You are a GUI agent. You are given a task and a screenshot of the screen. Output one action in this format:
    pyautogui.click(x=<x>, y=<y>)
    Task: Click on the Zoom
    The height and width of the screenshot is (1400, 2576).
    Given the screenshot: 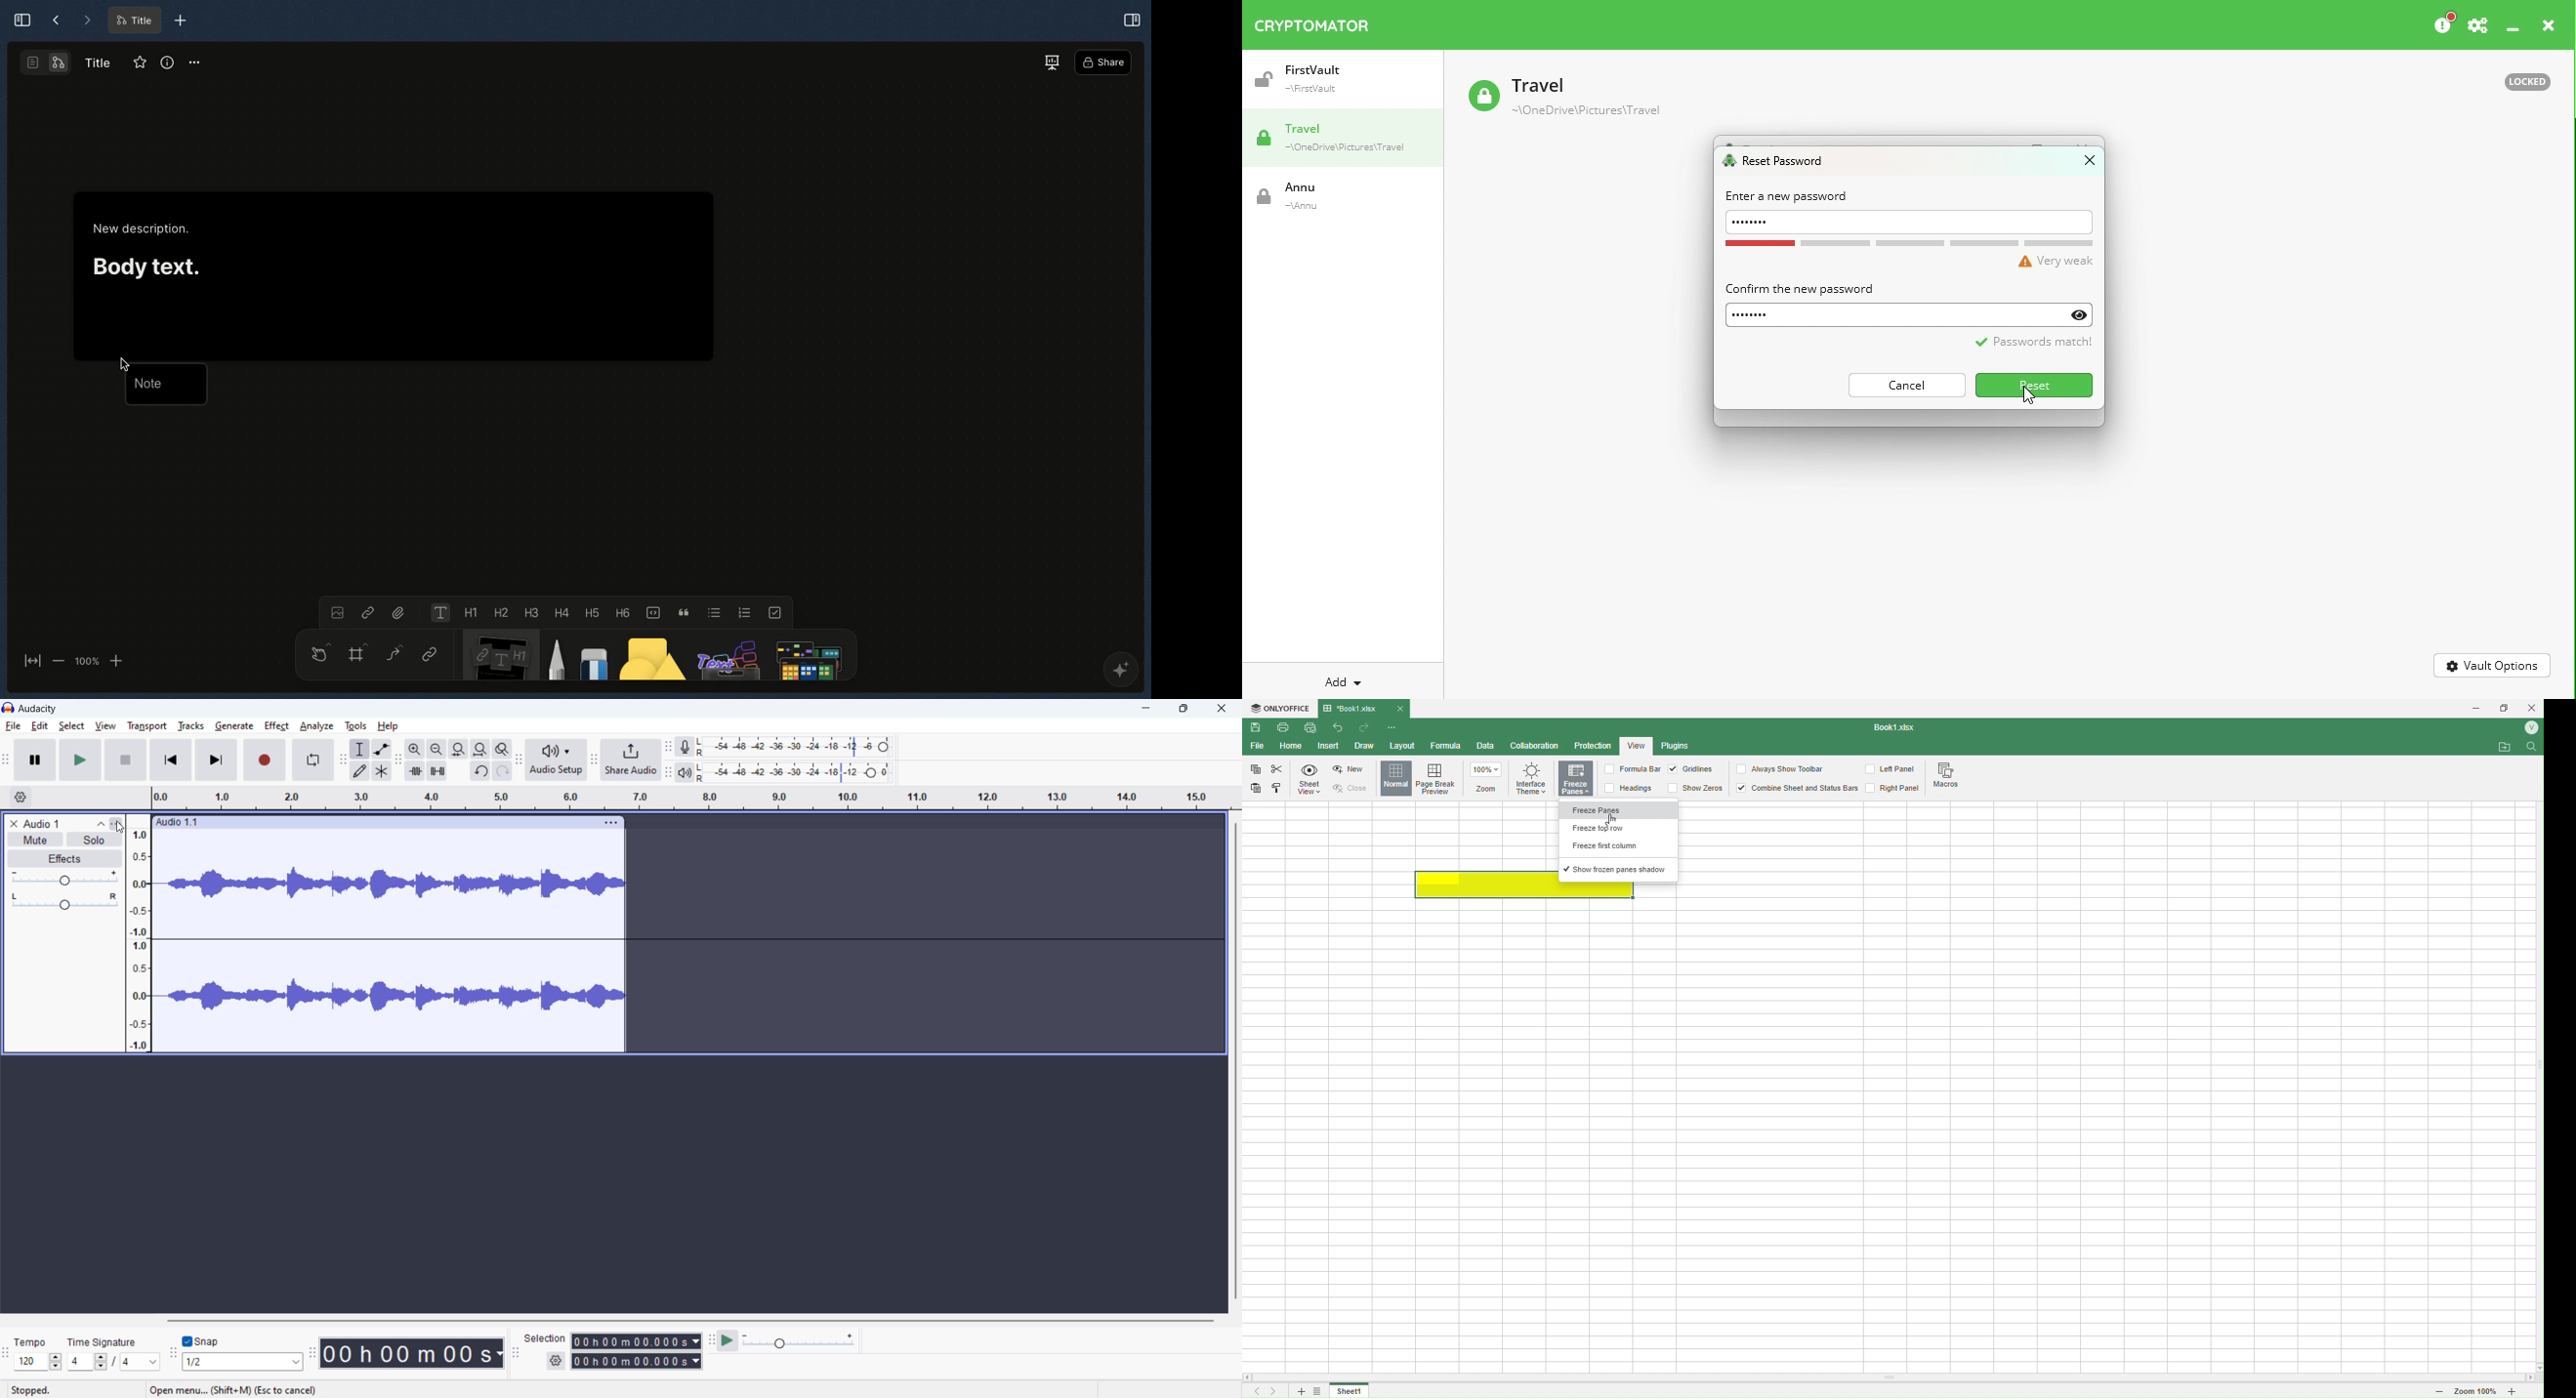 What is the action you would take?
    pyautogui.click(x=1489, y=779)
    